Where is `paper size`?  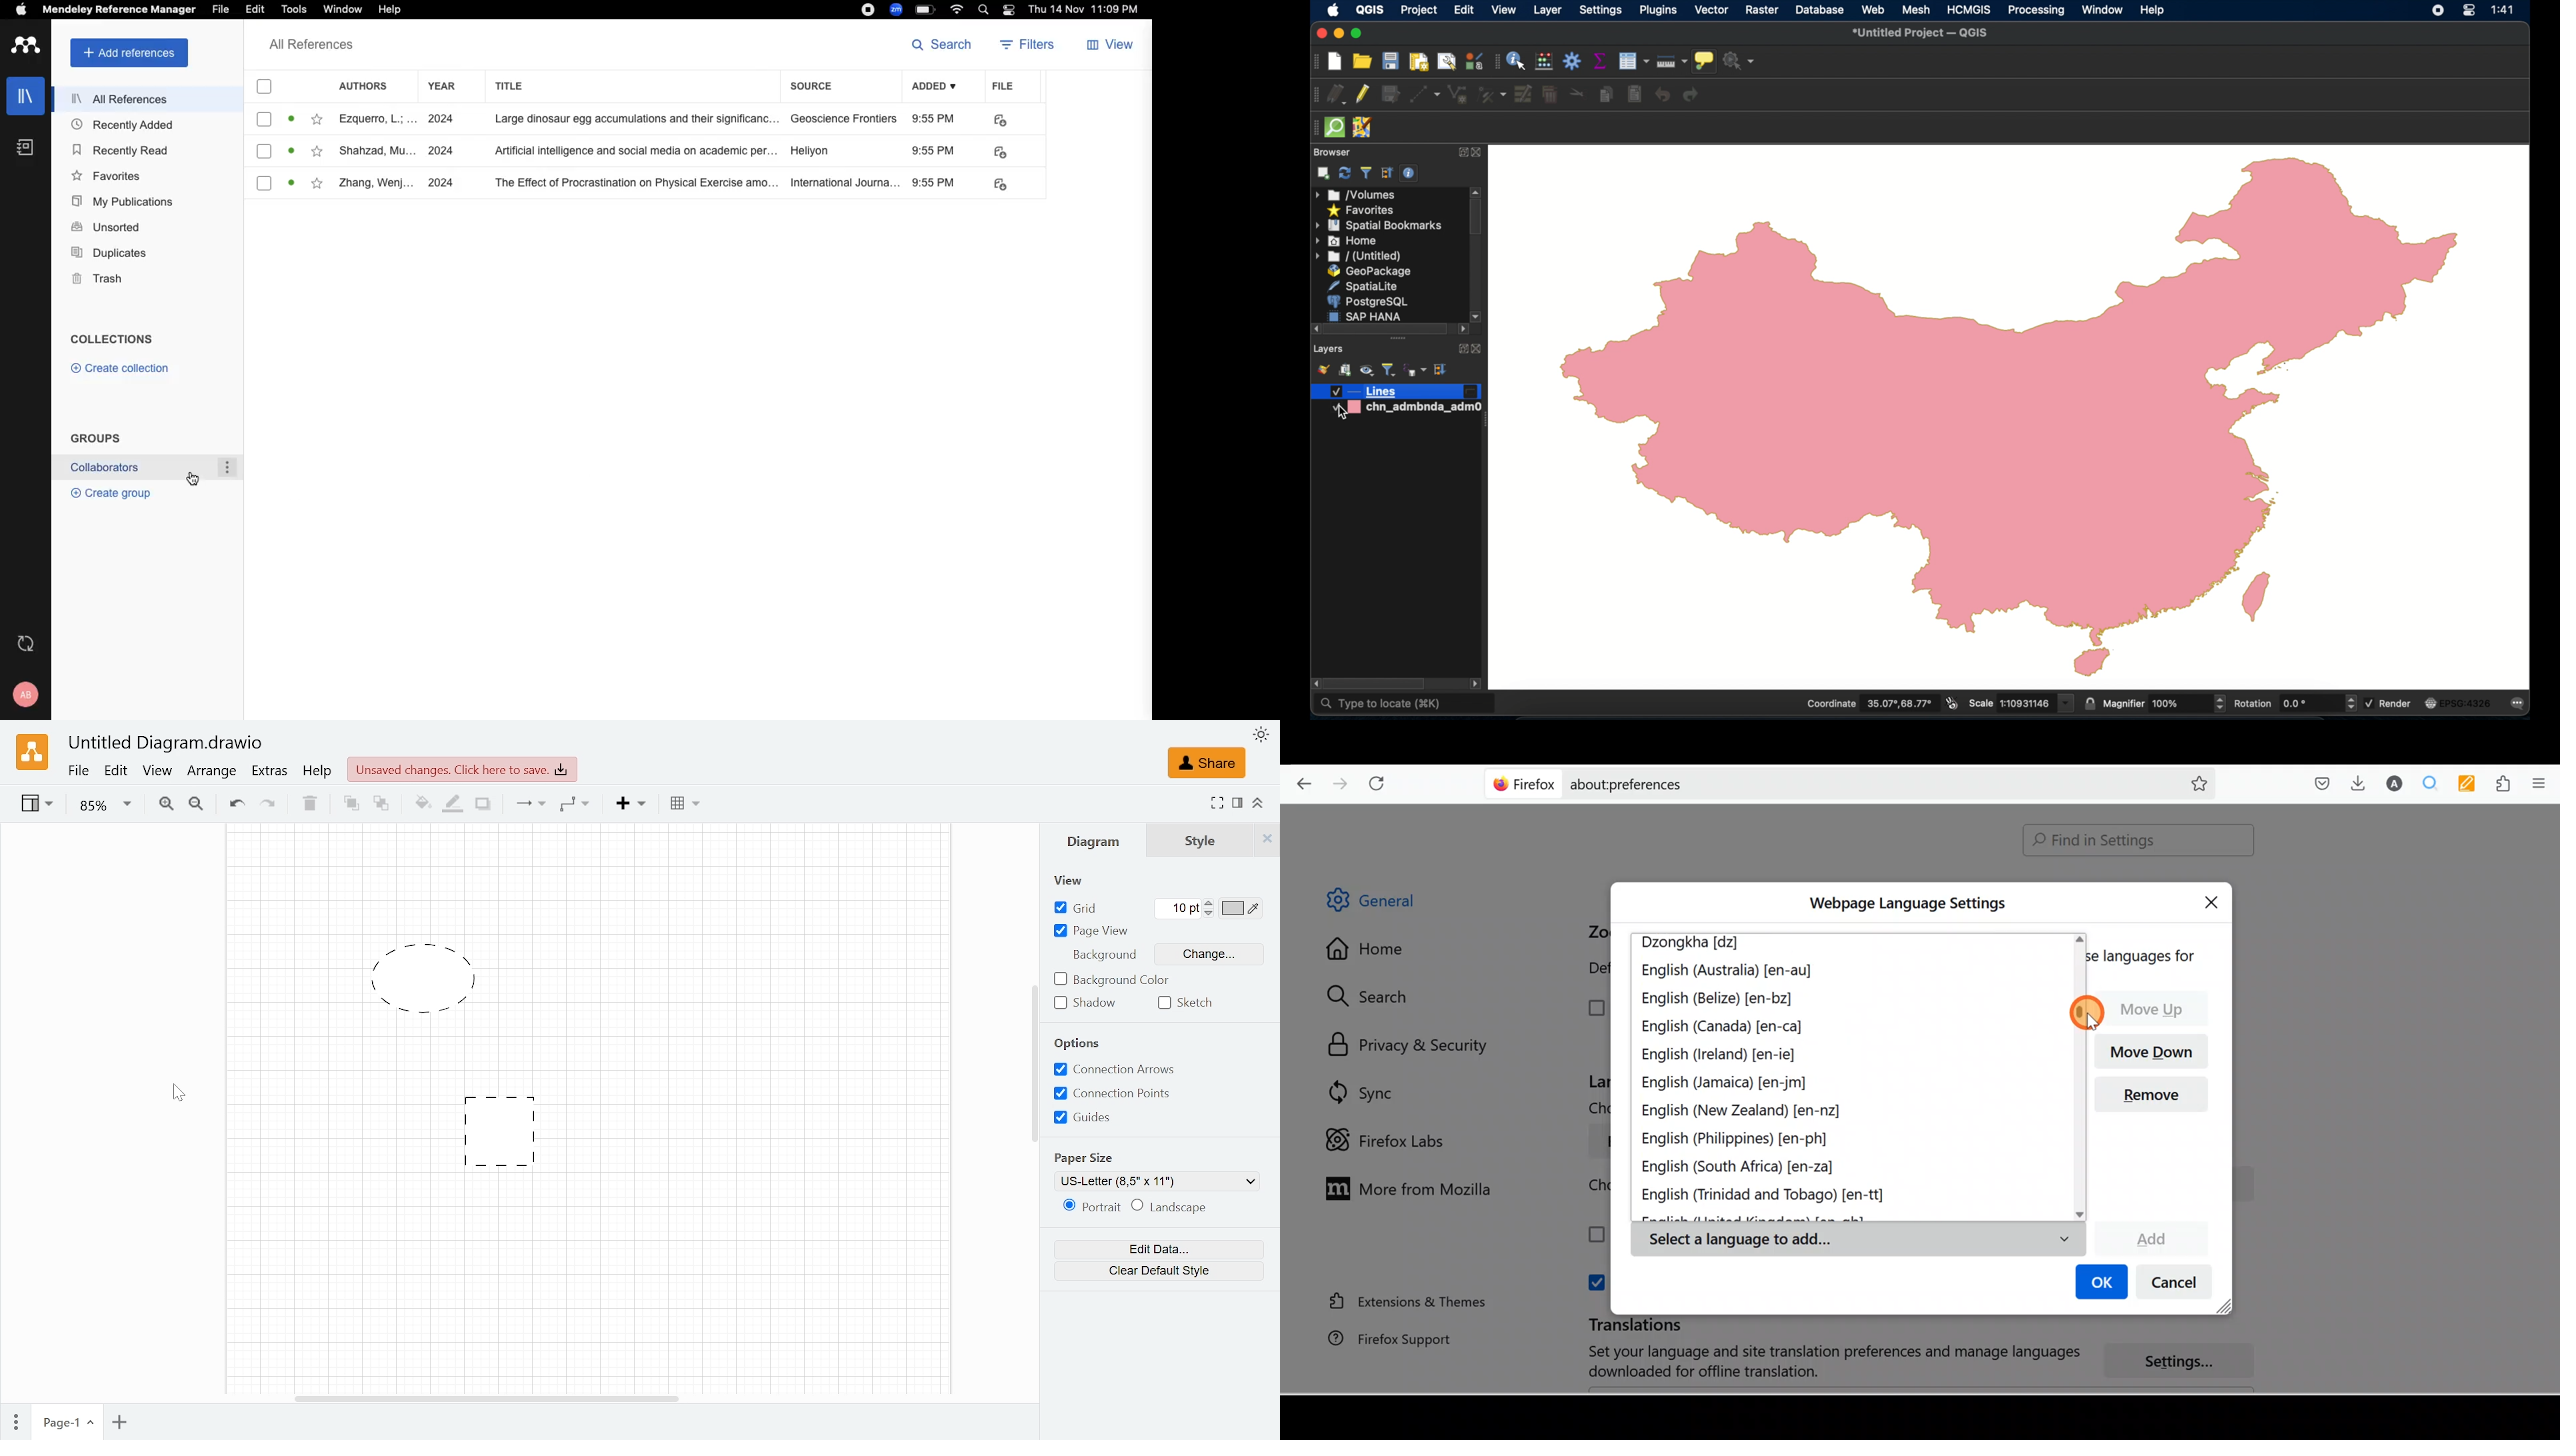 paper size is located at coordinates (1088, 1159).